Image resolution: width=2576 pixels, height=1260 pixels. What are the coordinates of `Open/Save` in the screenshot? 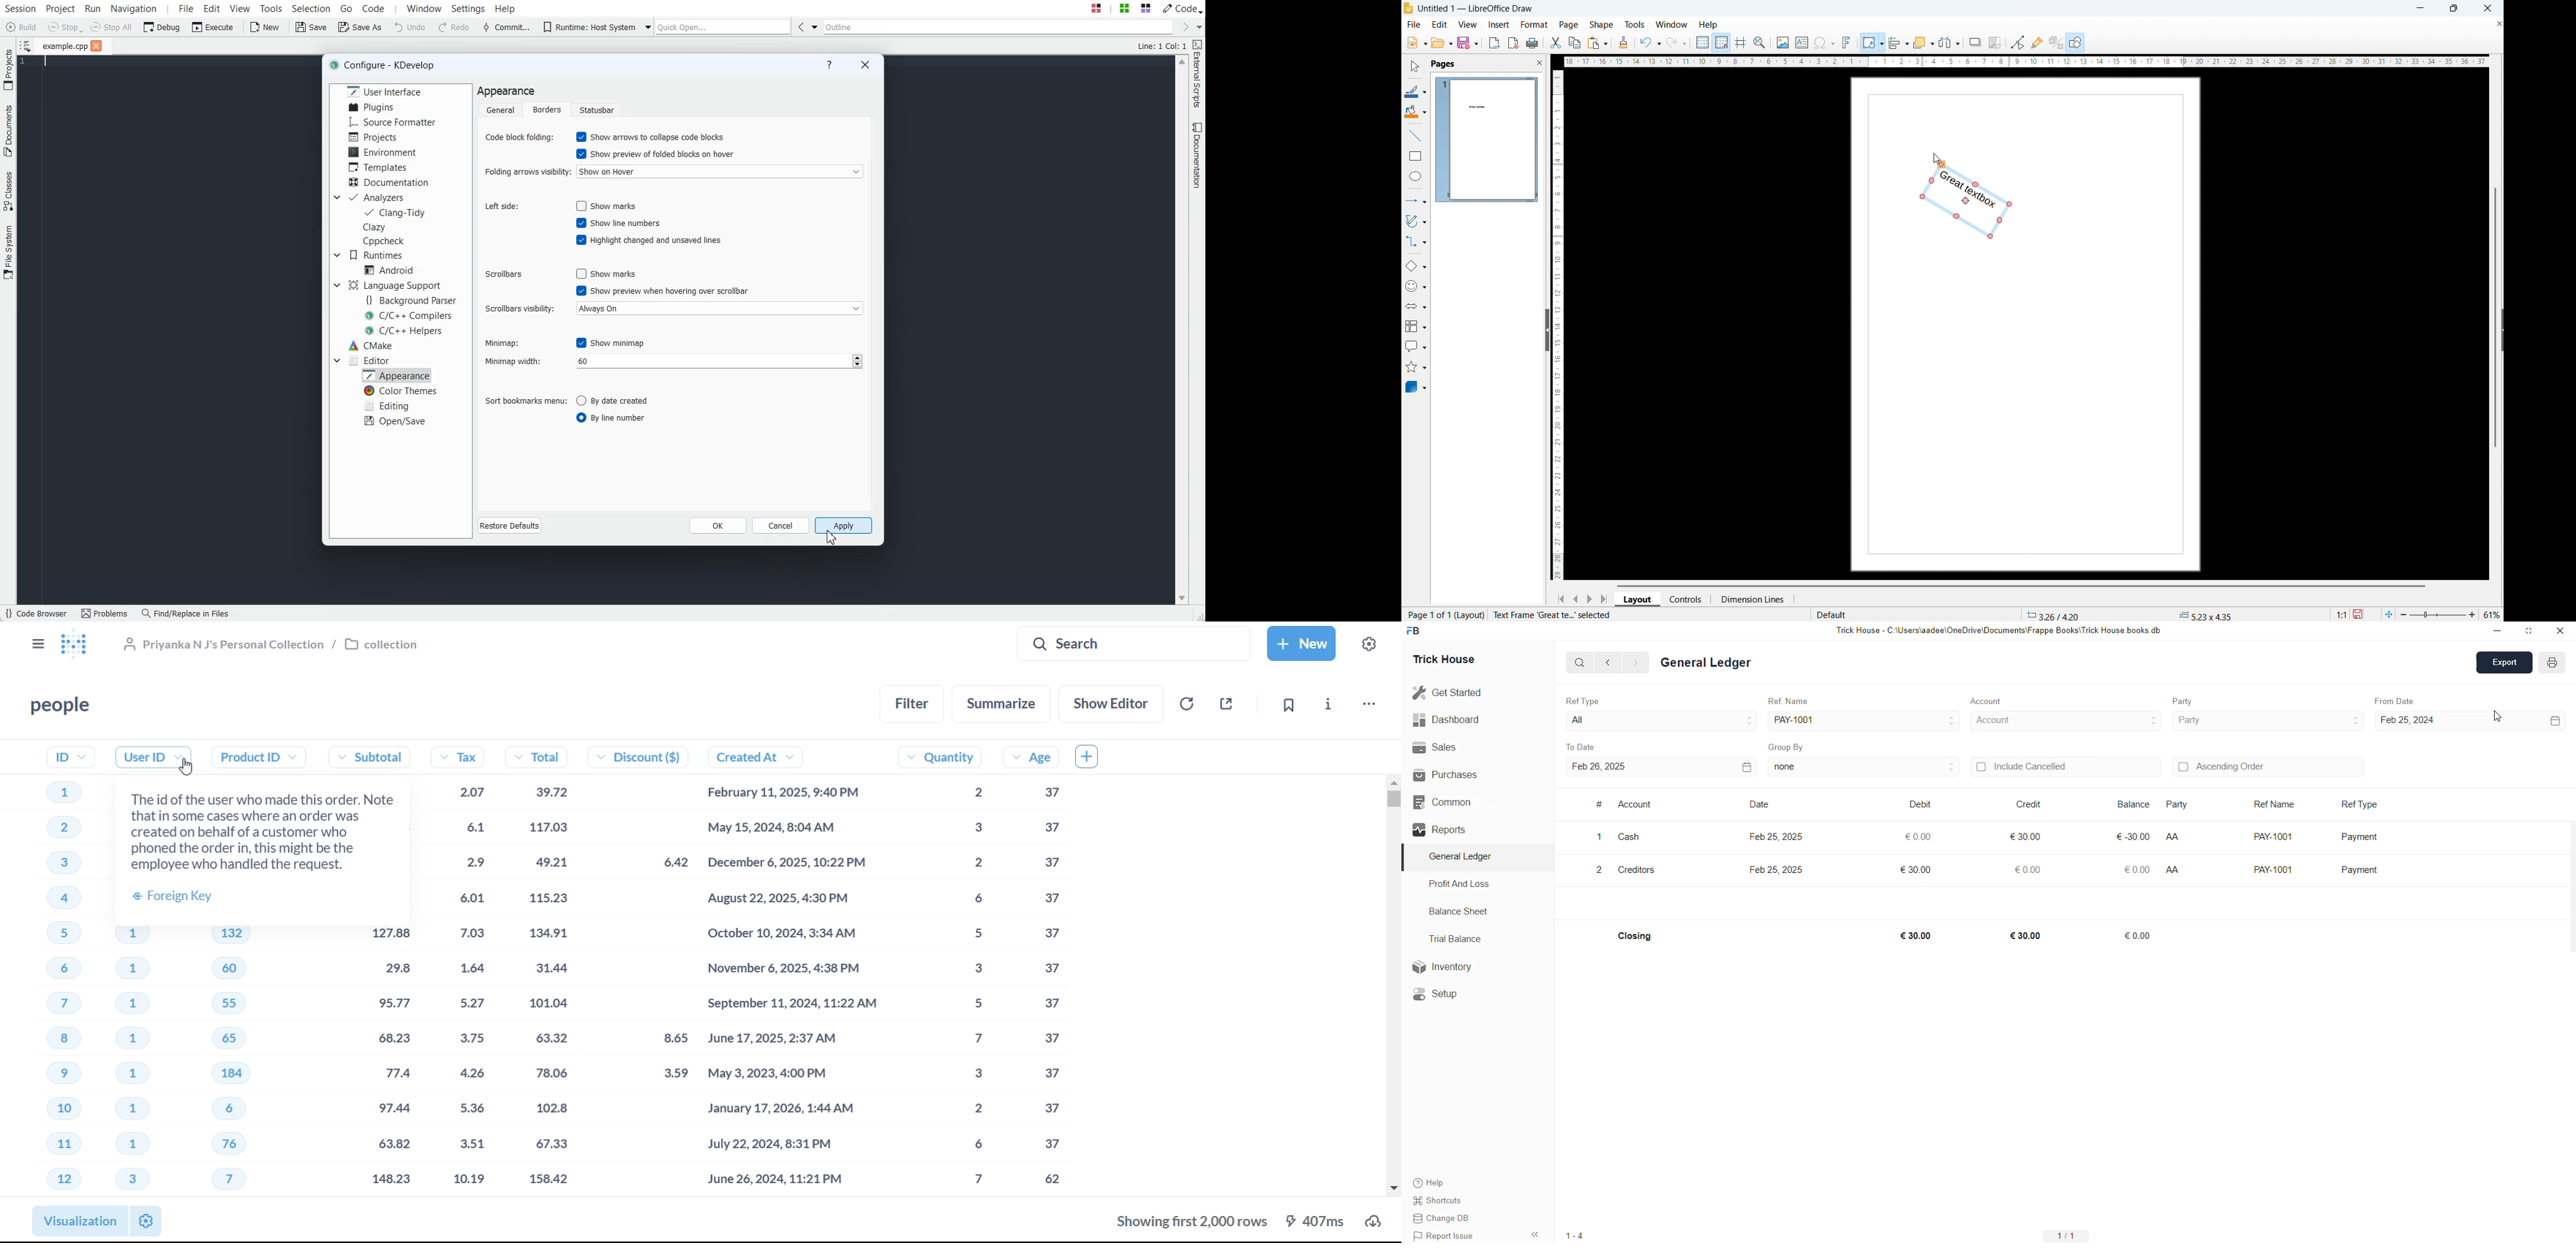 It's located at (396, 421).